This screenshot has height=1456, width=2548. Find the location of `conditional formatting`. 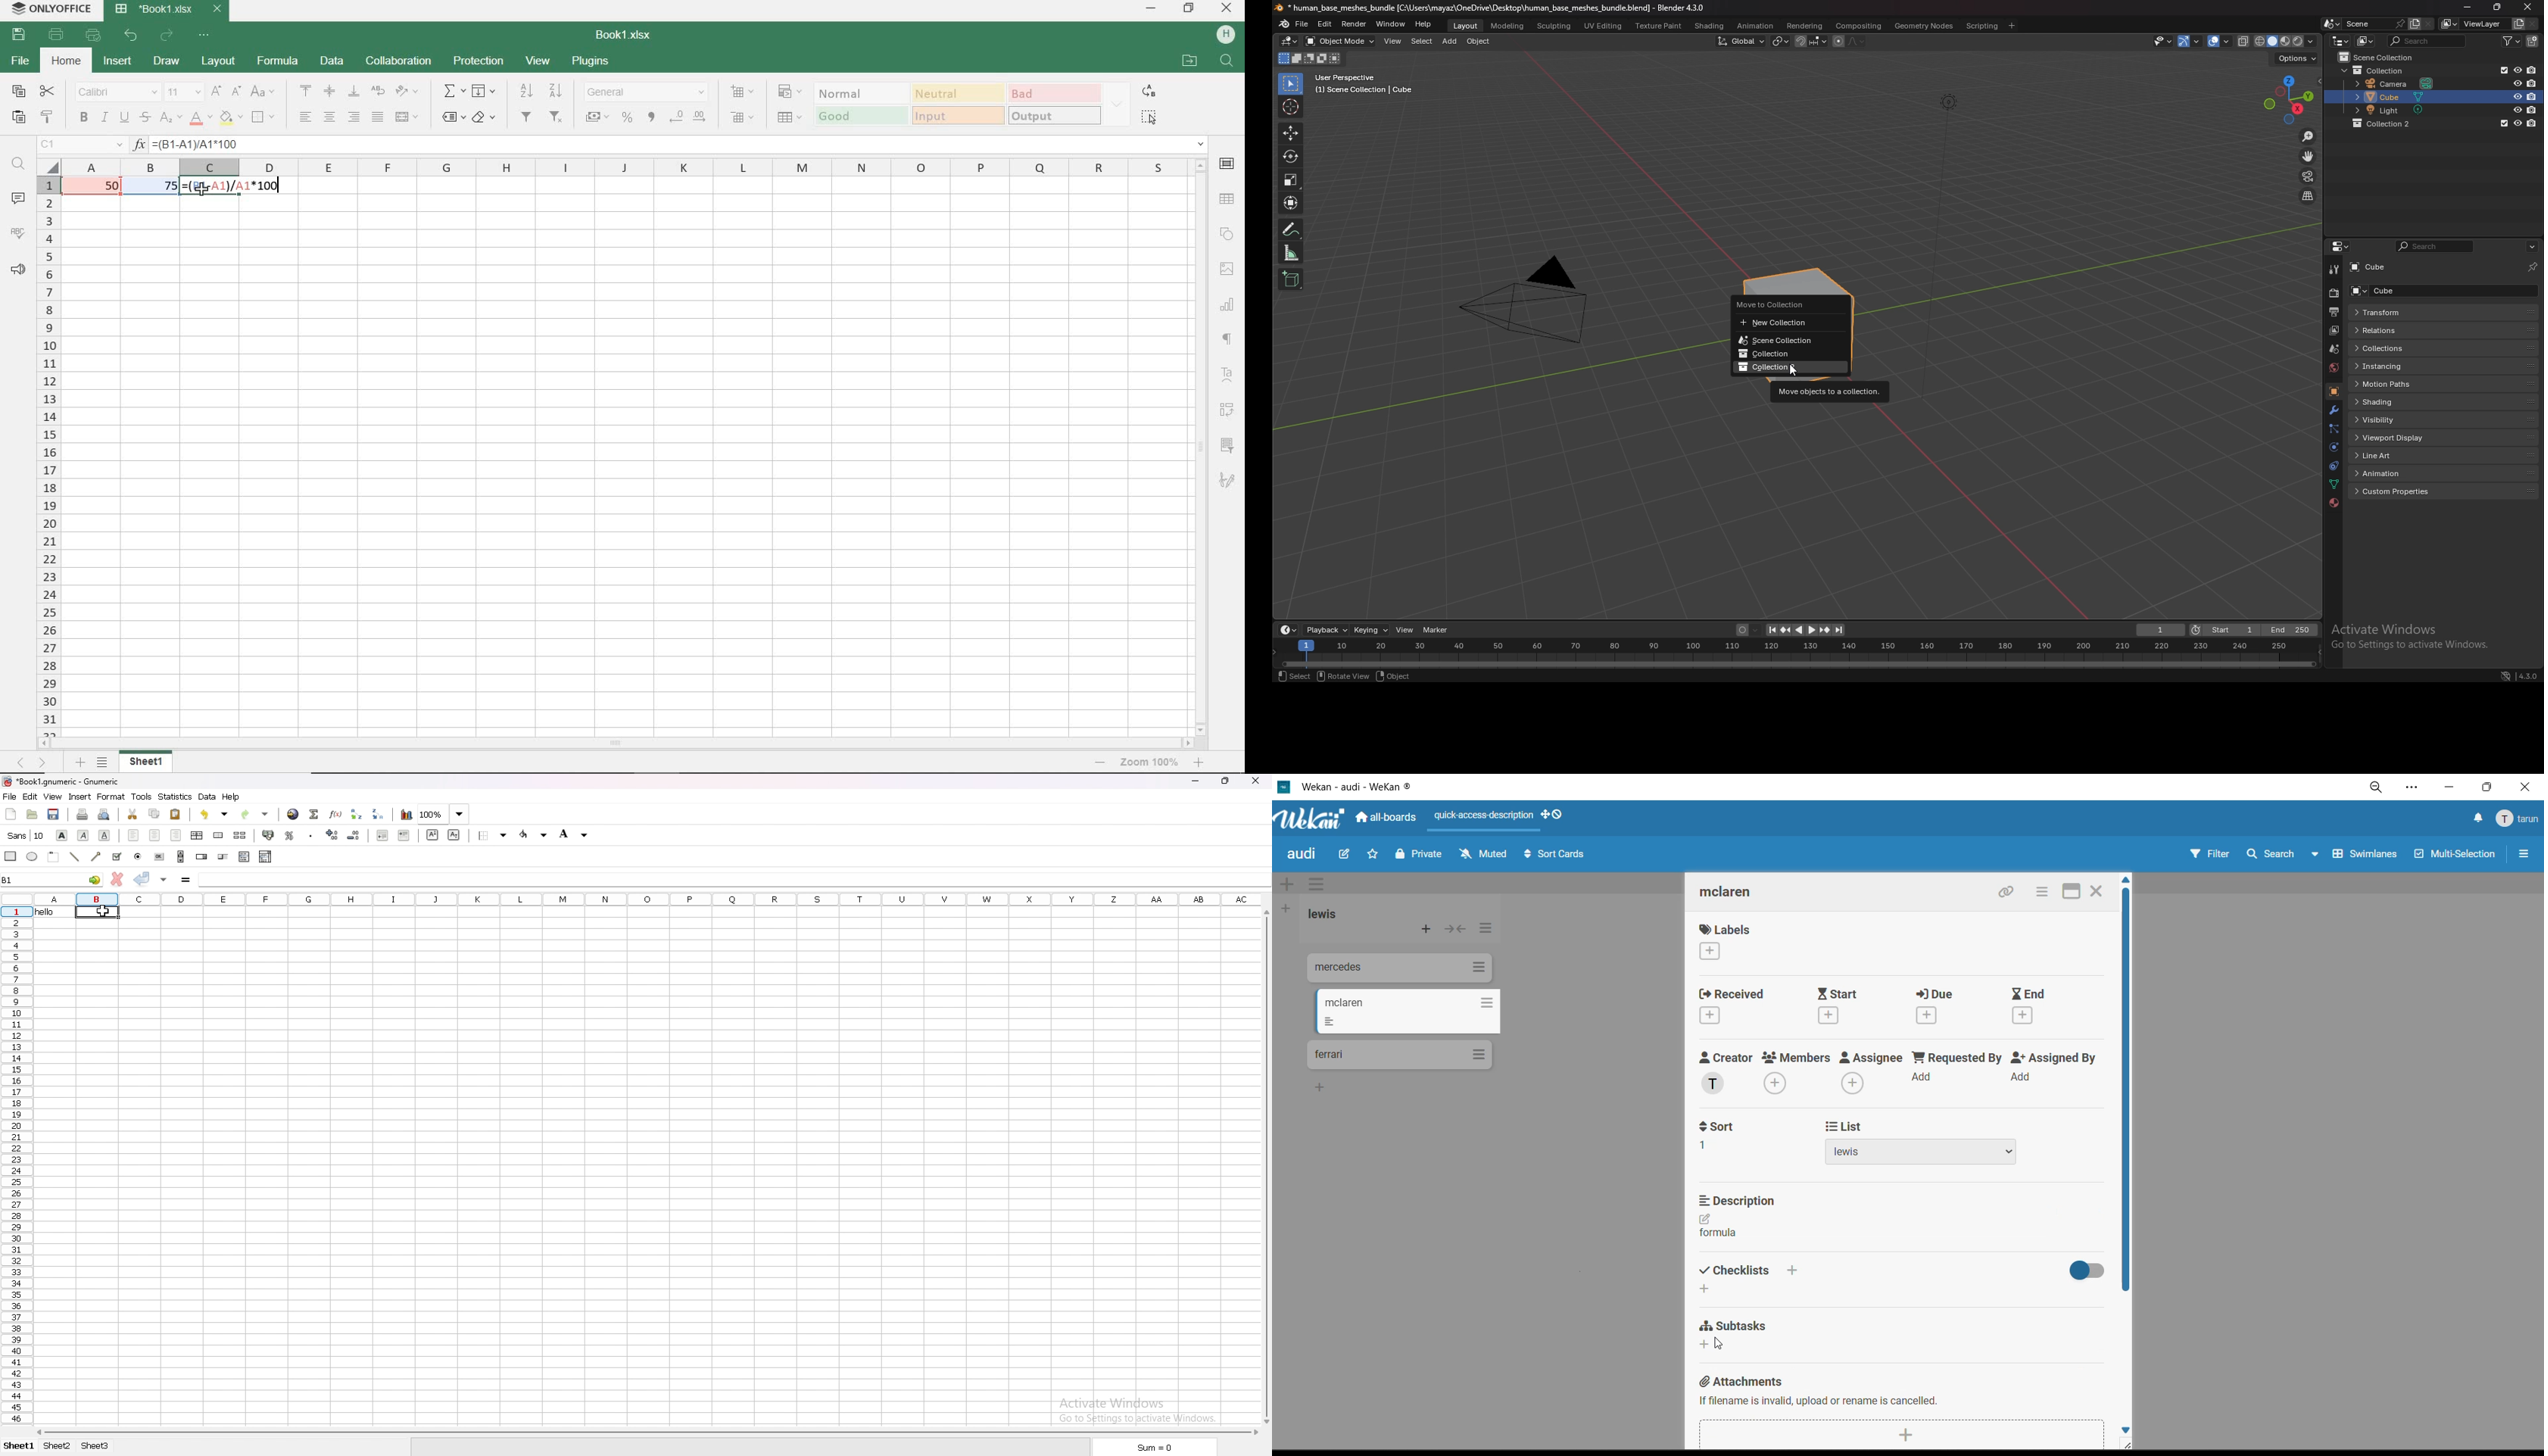

conditional formatting is located at coordinates (792, 91).